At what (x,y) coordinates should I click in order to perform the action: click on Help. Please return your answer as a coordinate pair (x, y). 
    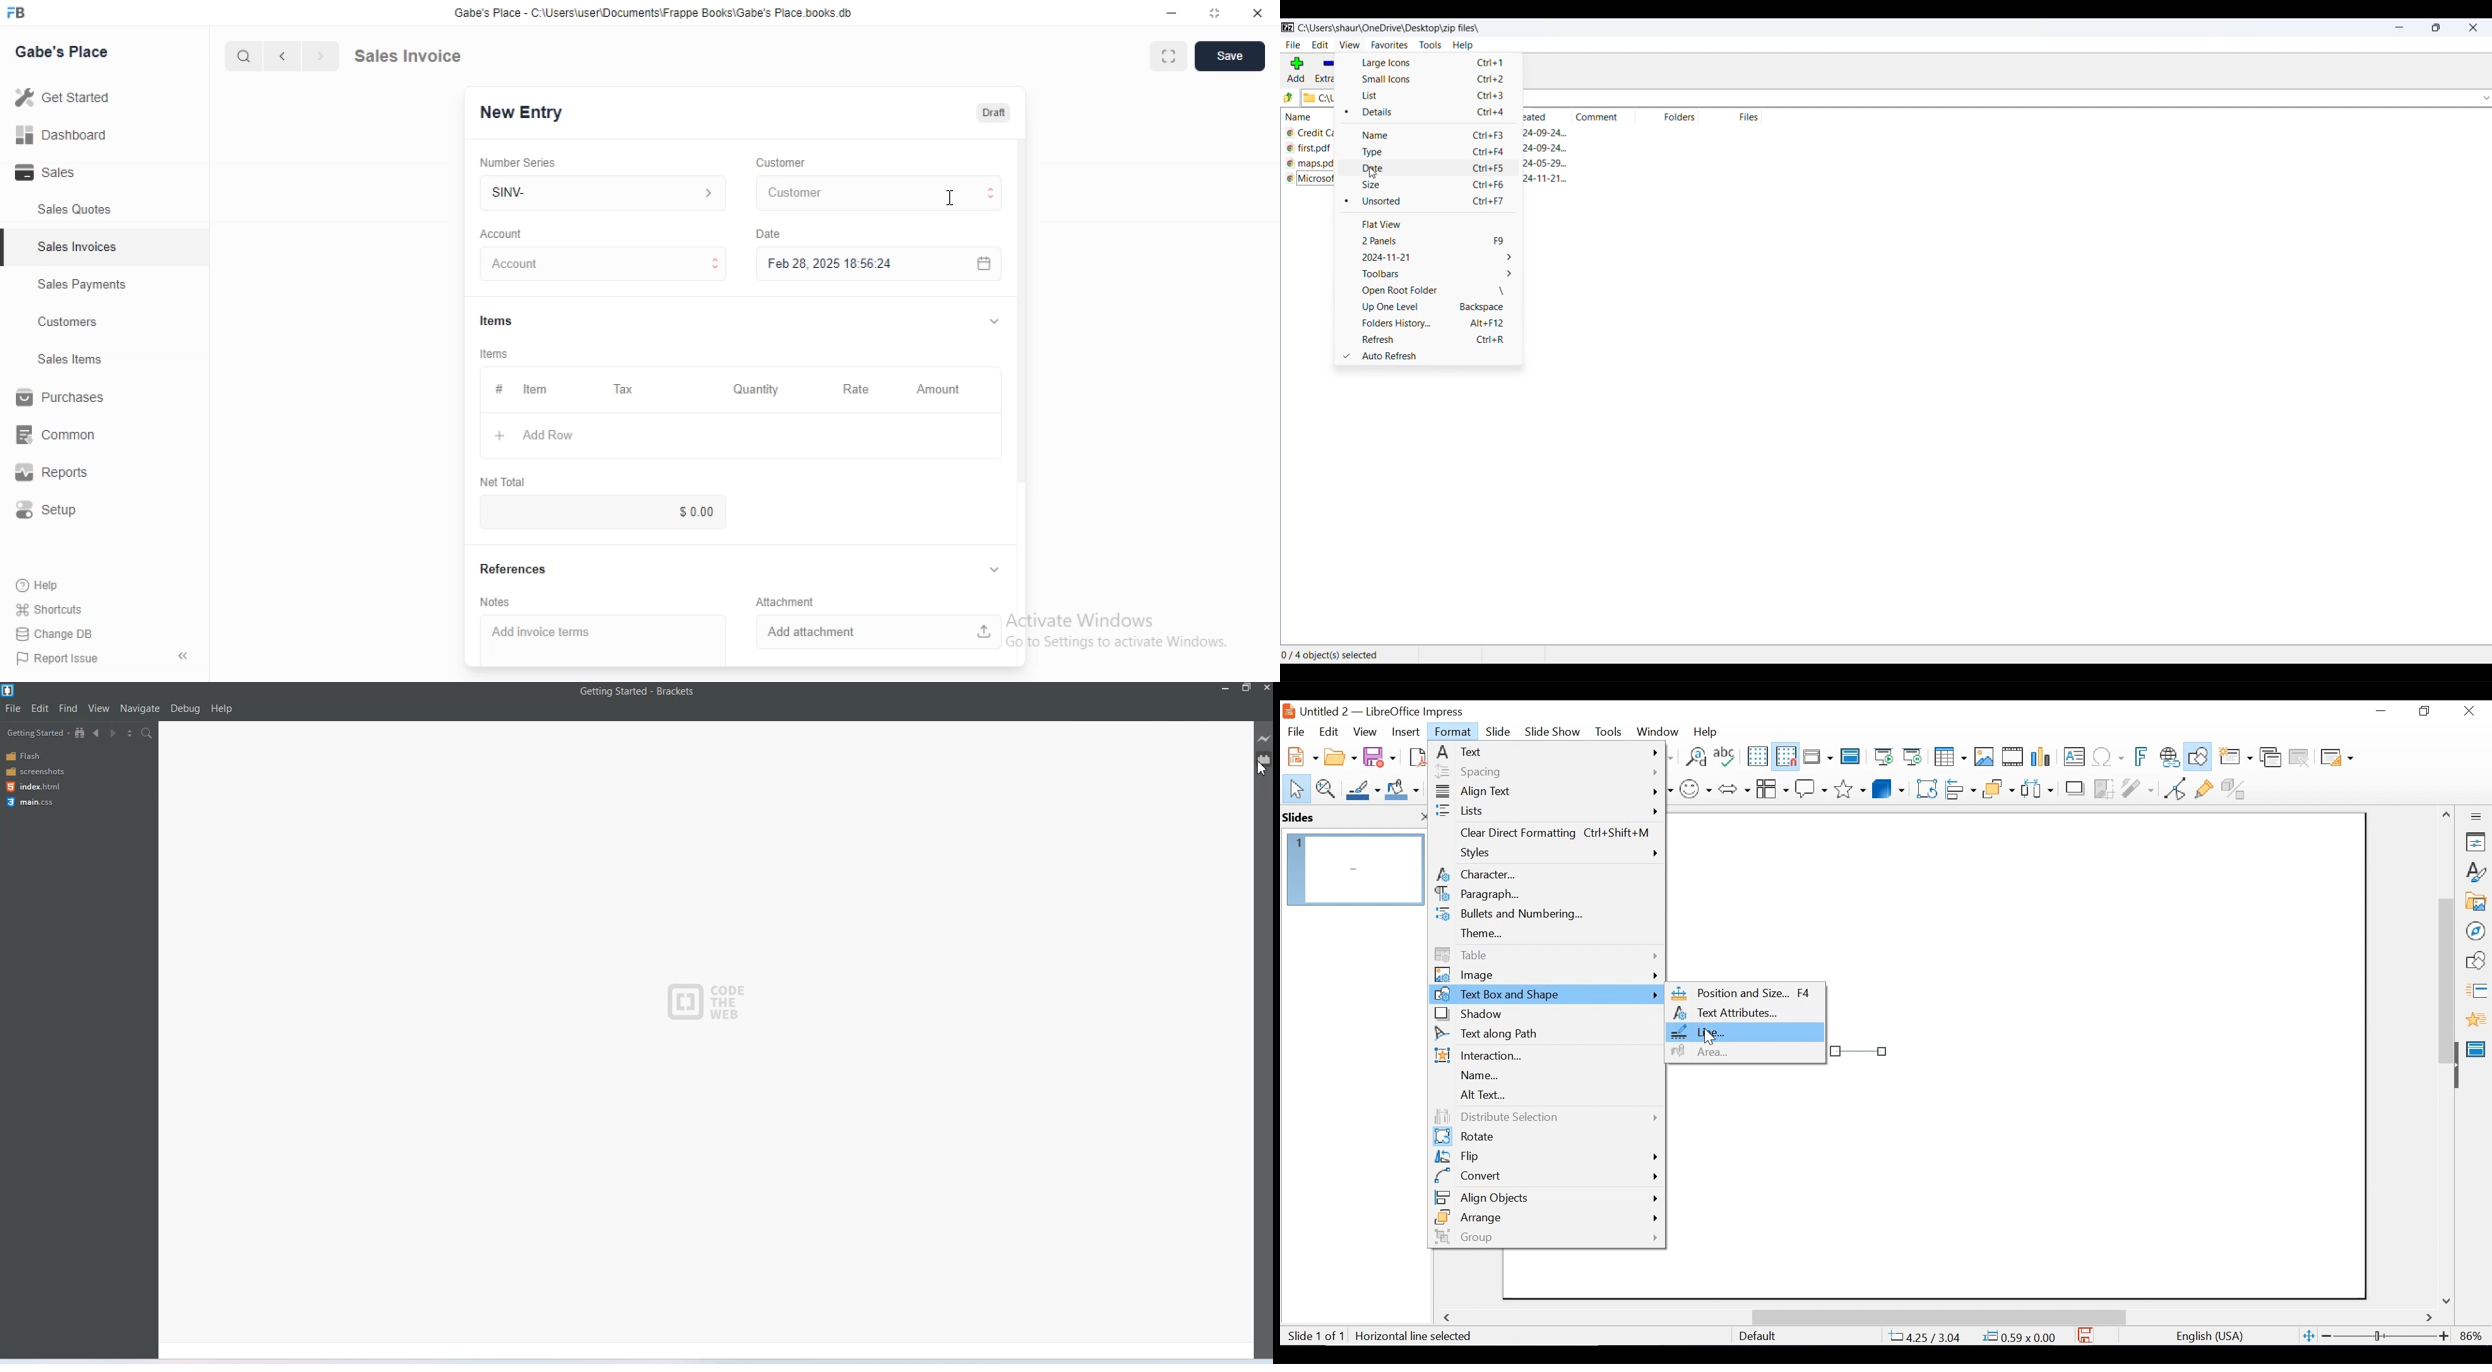
    Looking at the image, I should click on (57, 584).